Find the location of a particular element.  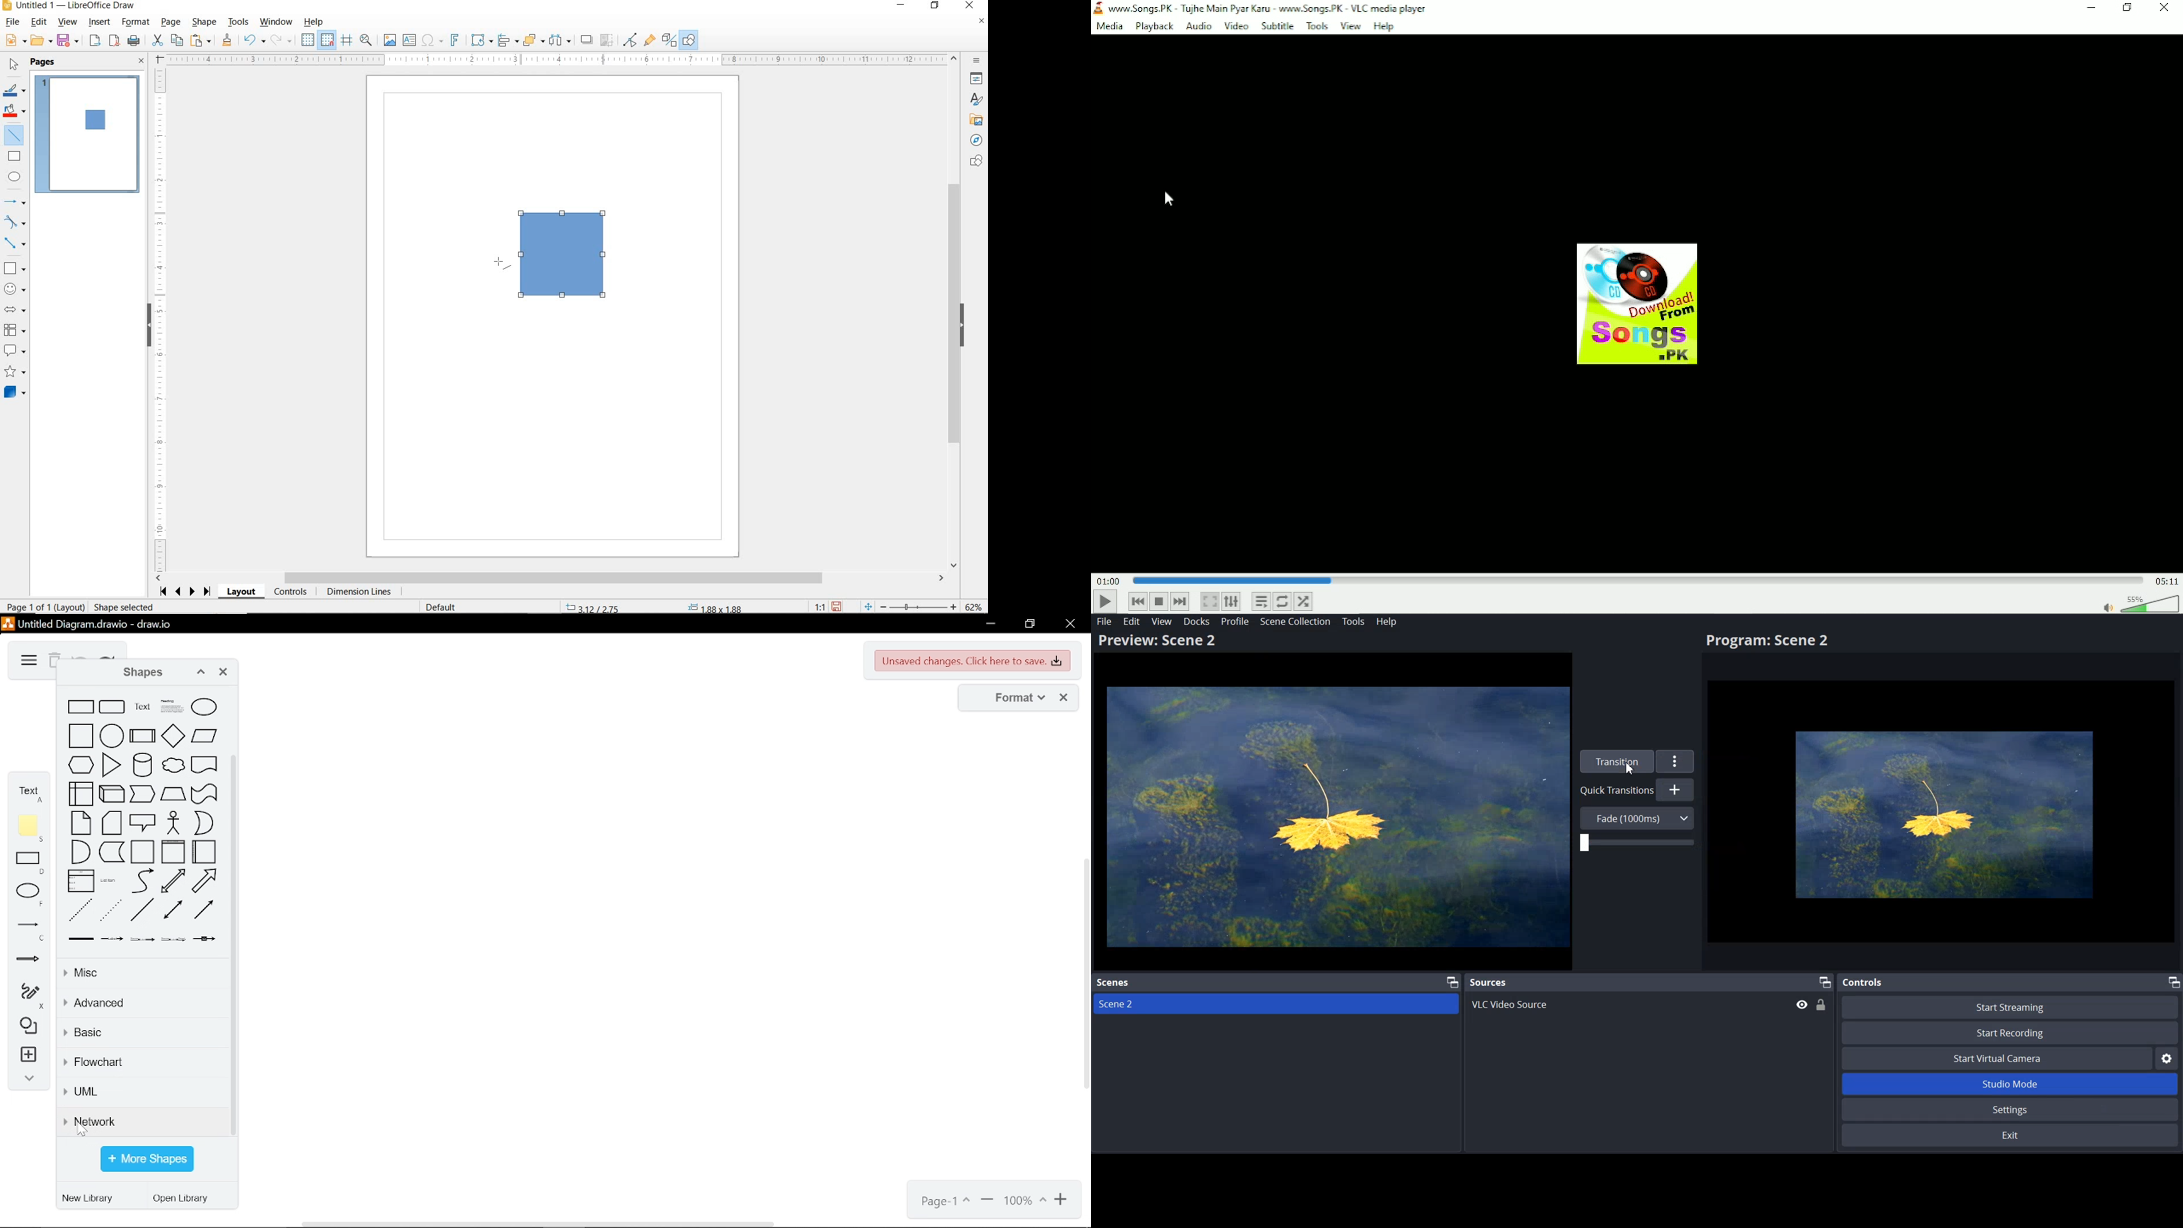

Cursor is located at coordinates (1632, 770).